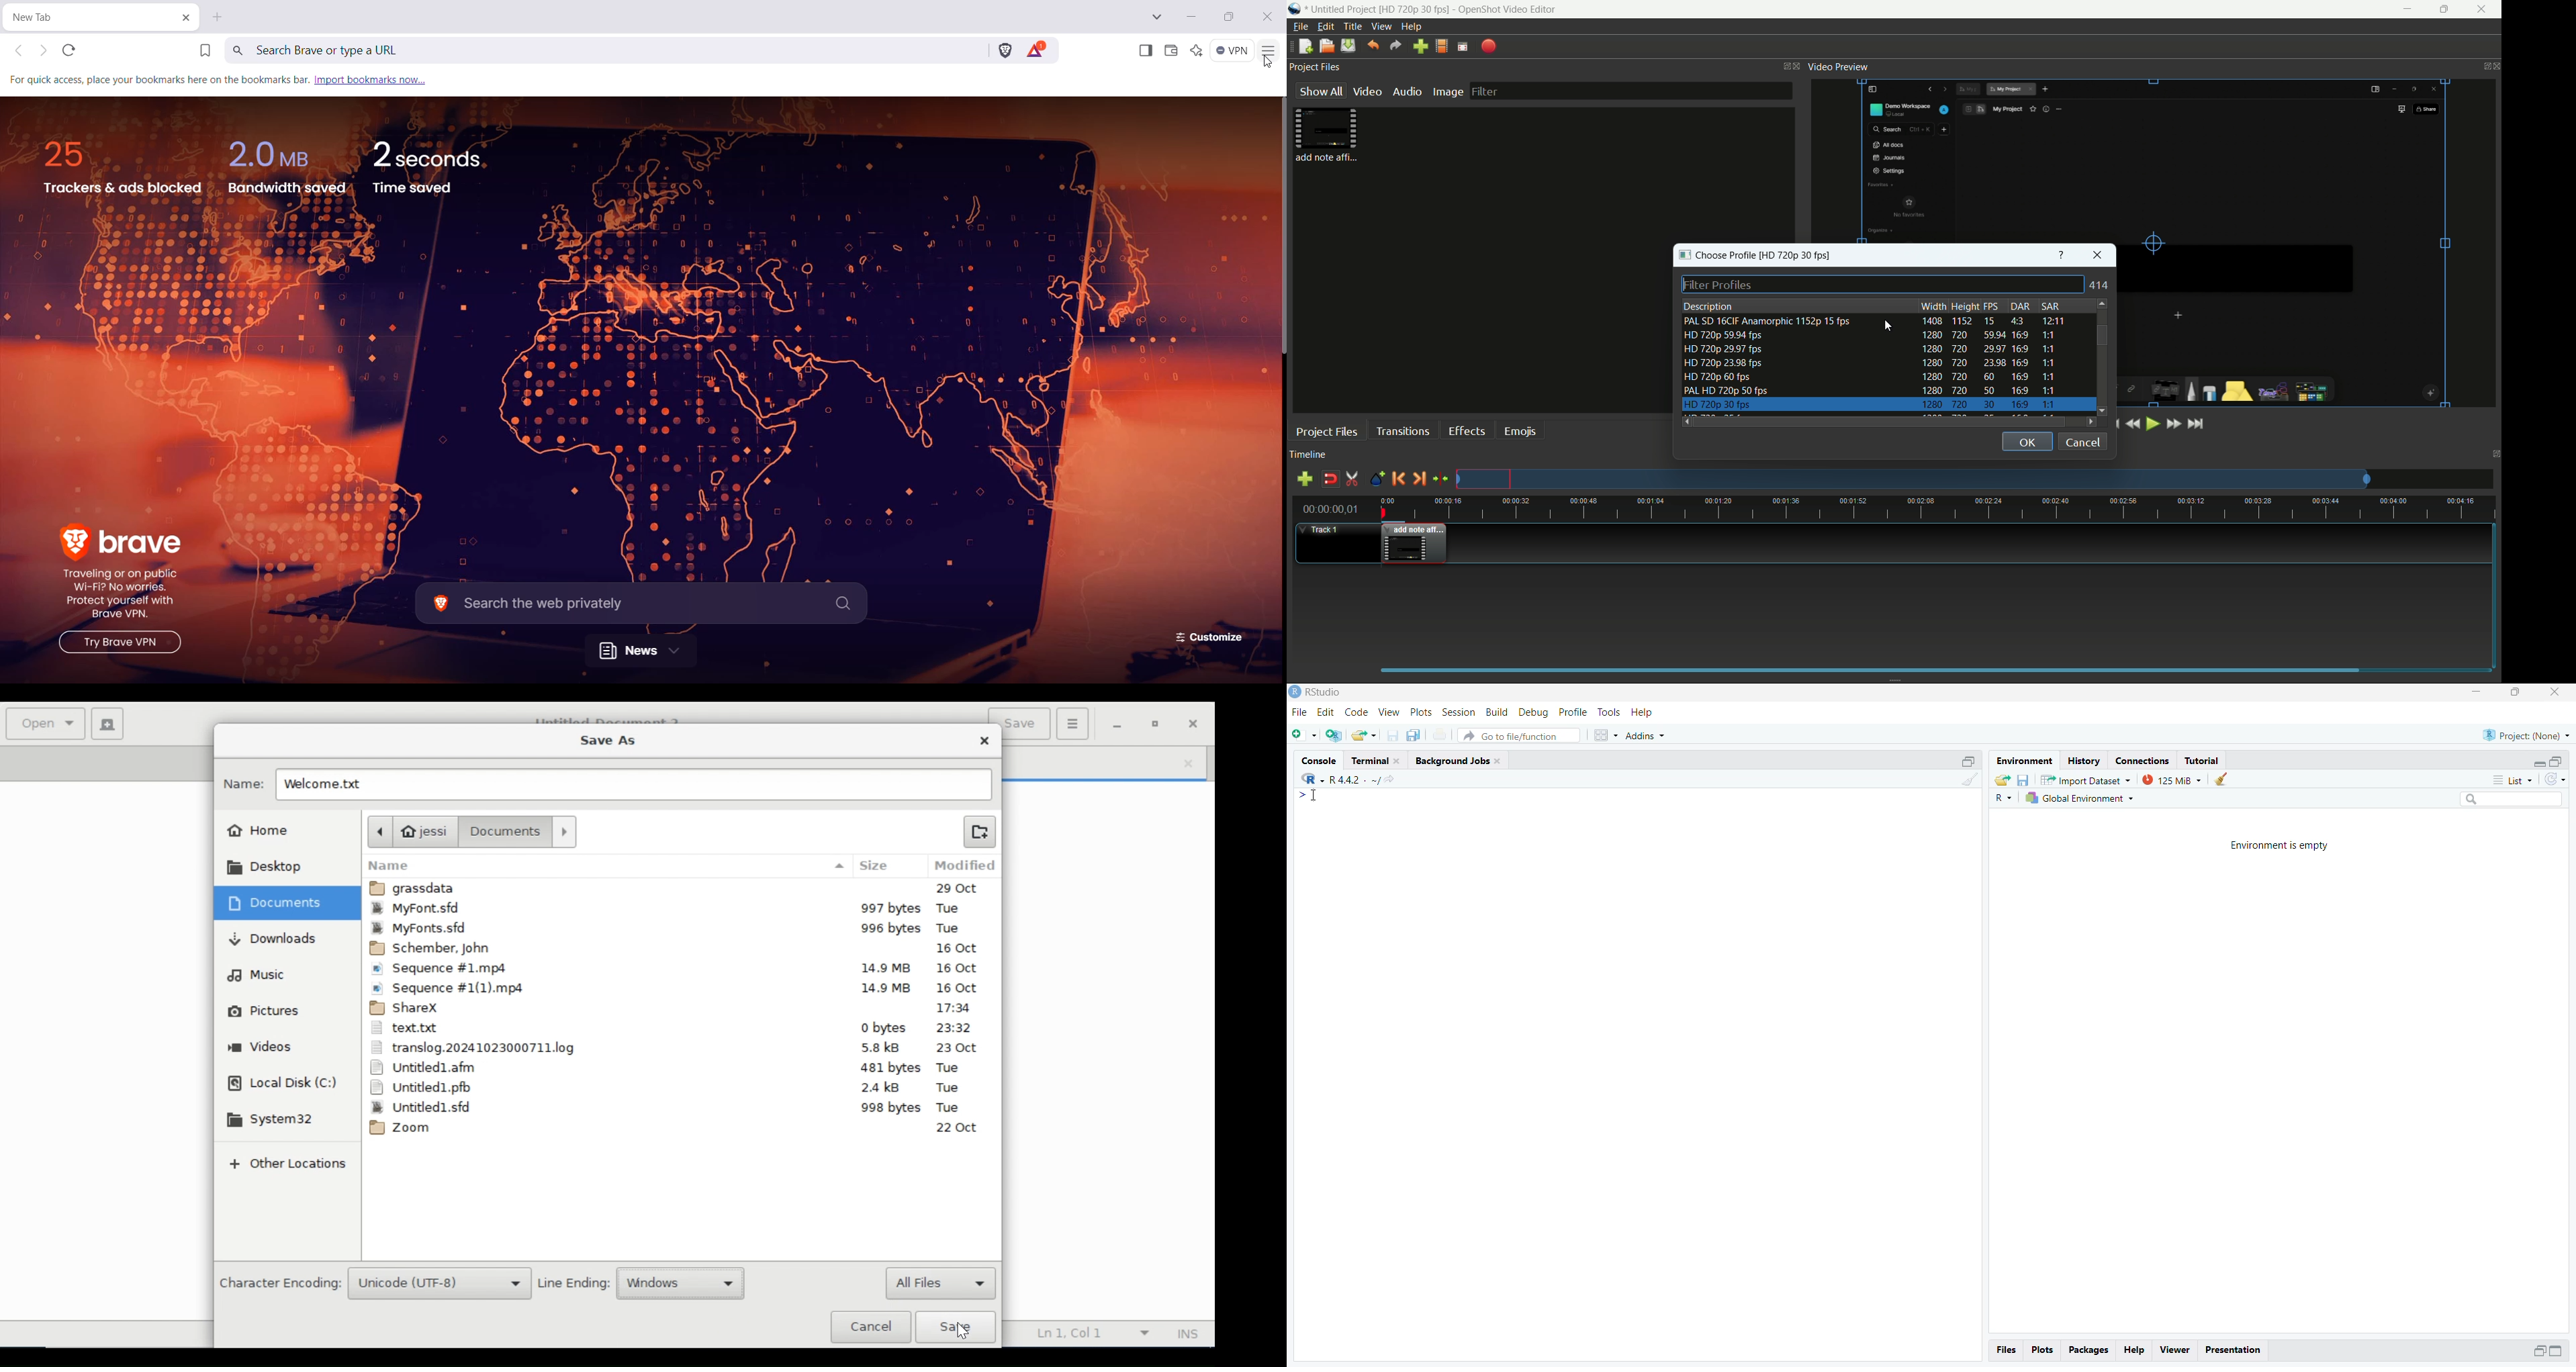  I want to click on Build, so click(1496, 712).